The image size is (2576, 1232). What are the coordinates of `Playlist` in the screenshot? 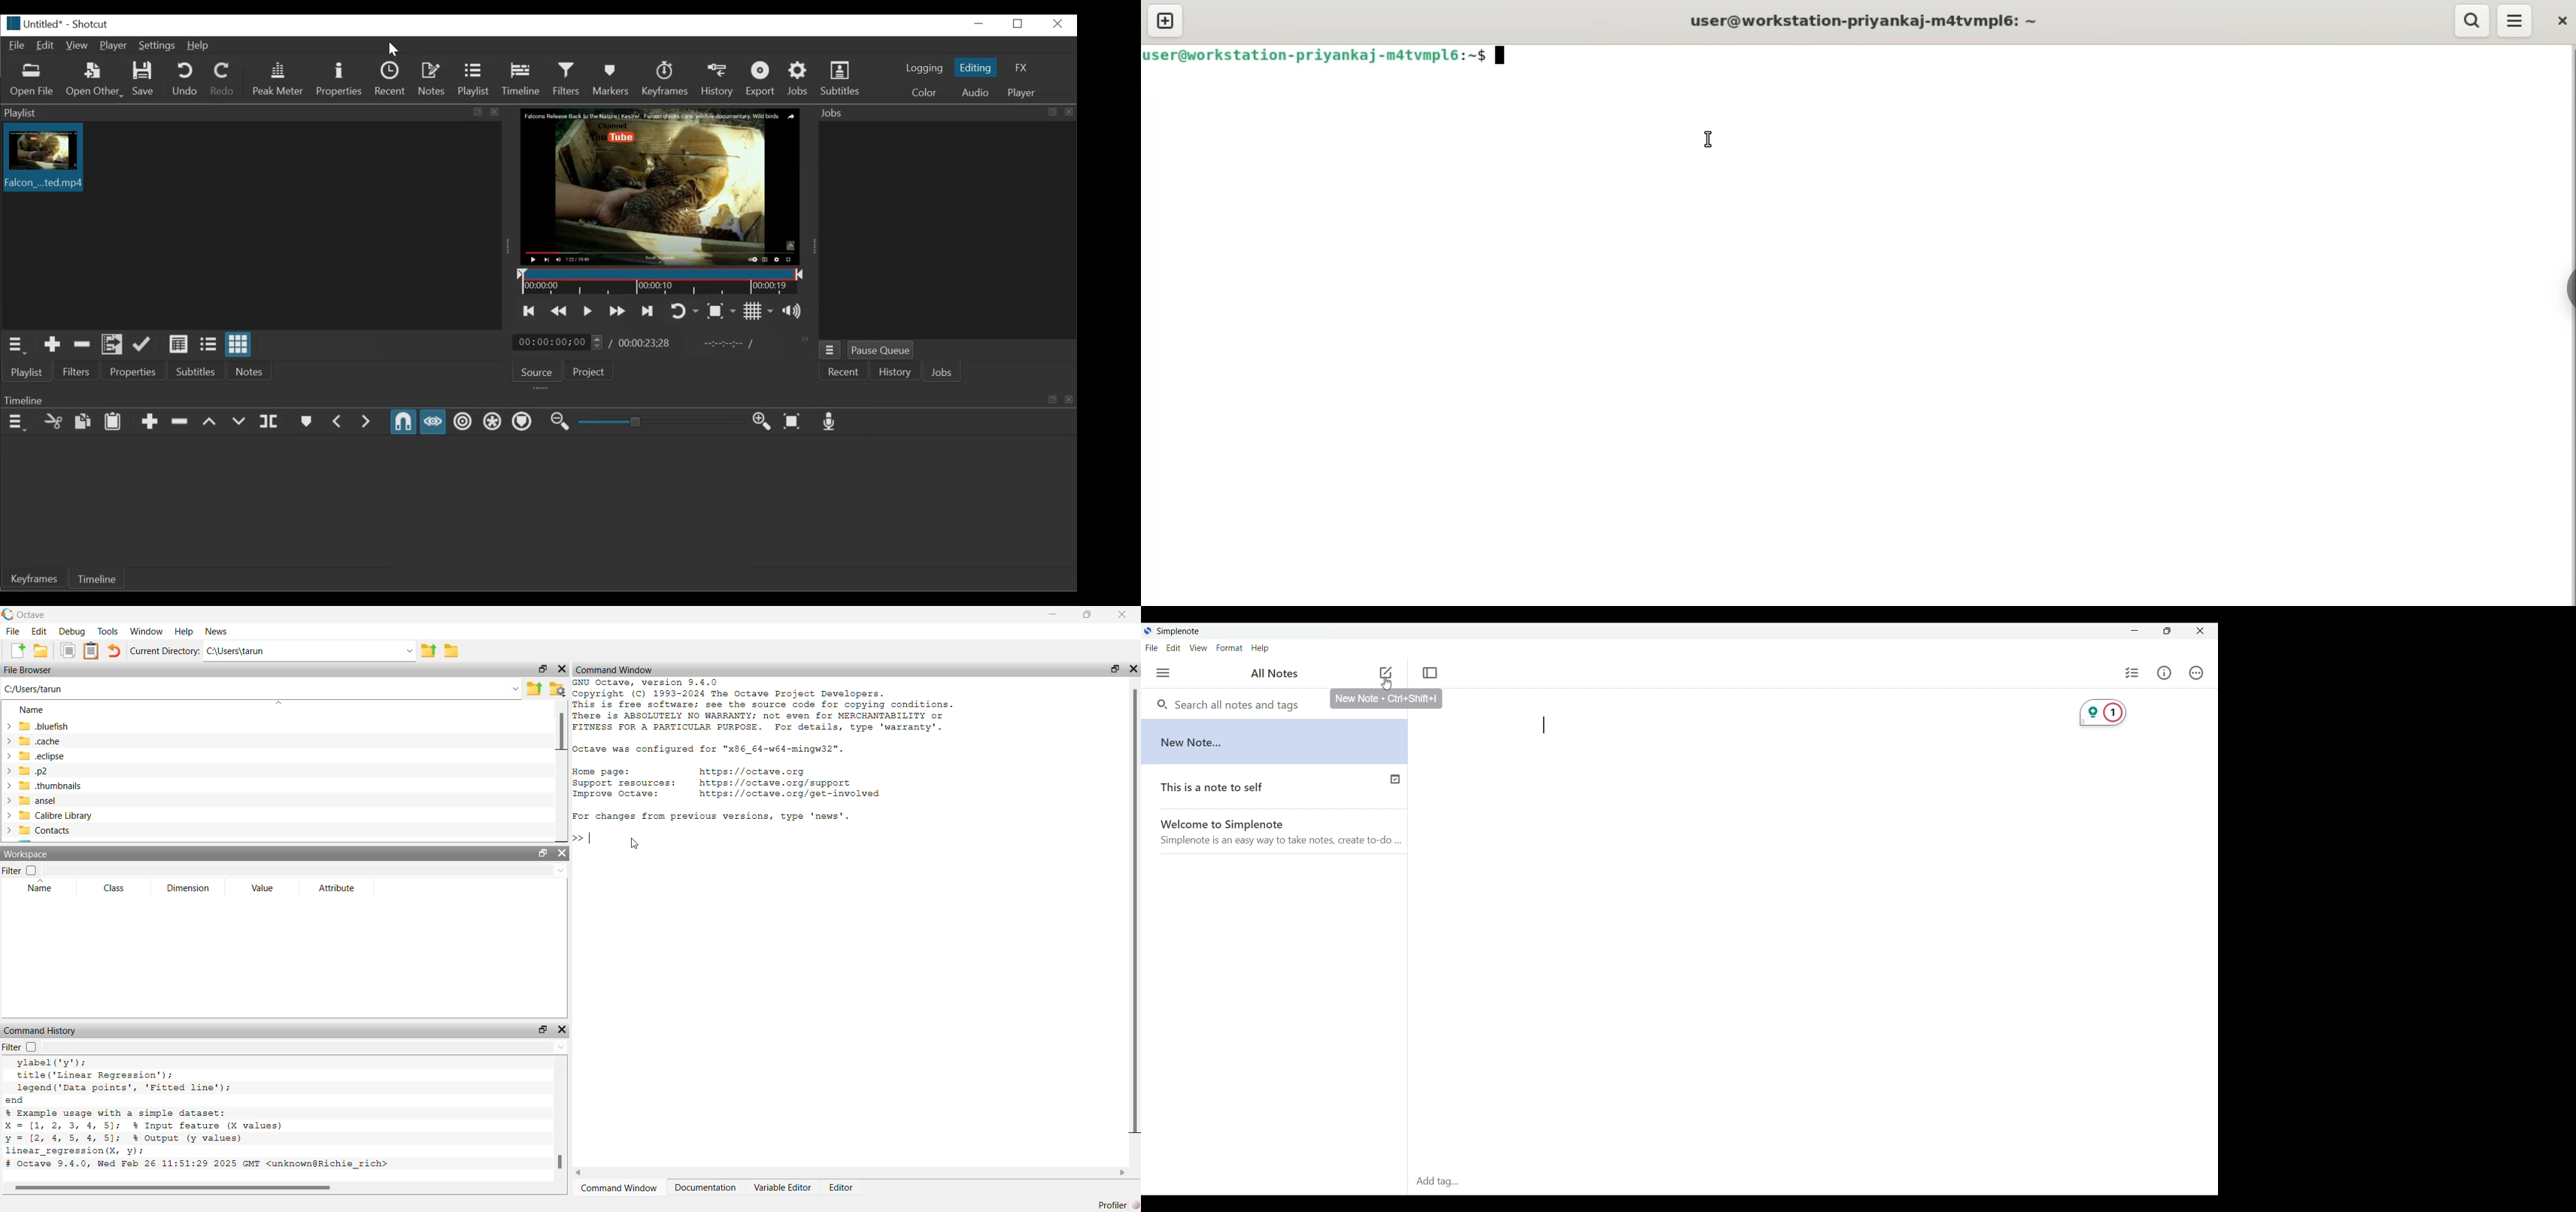 It's located at (26, 372).